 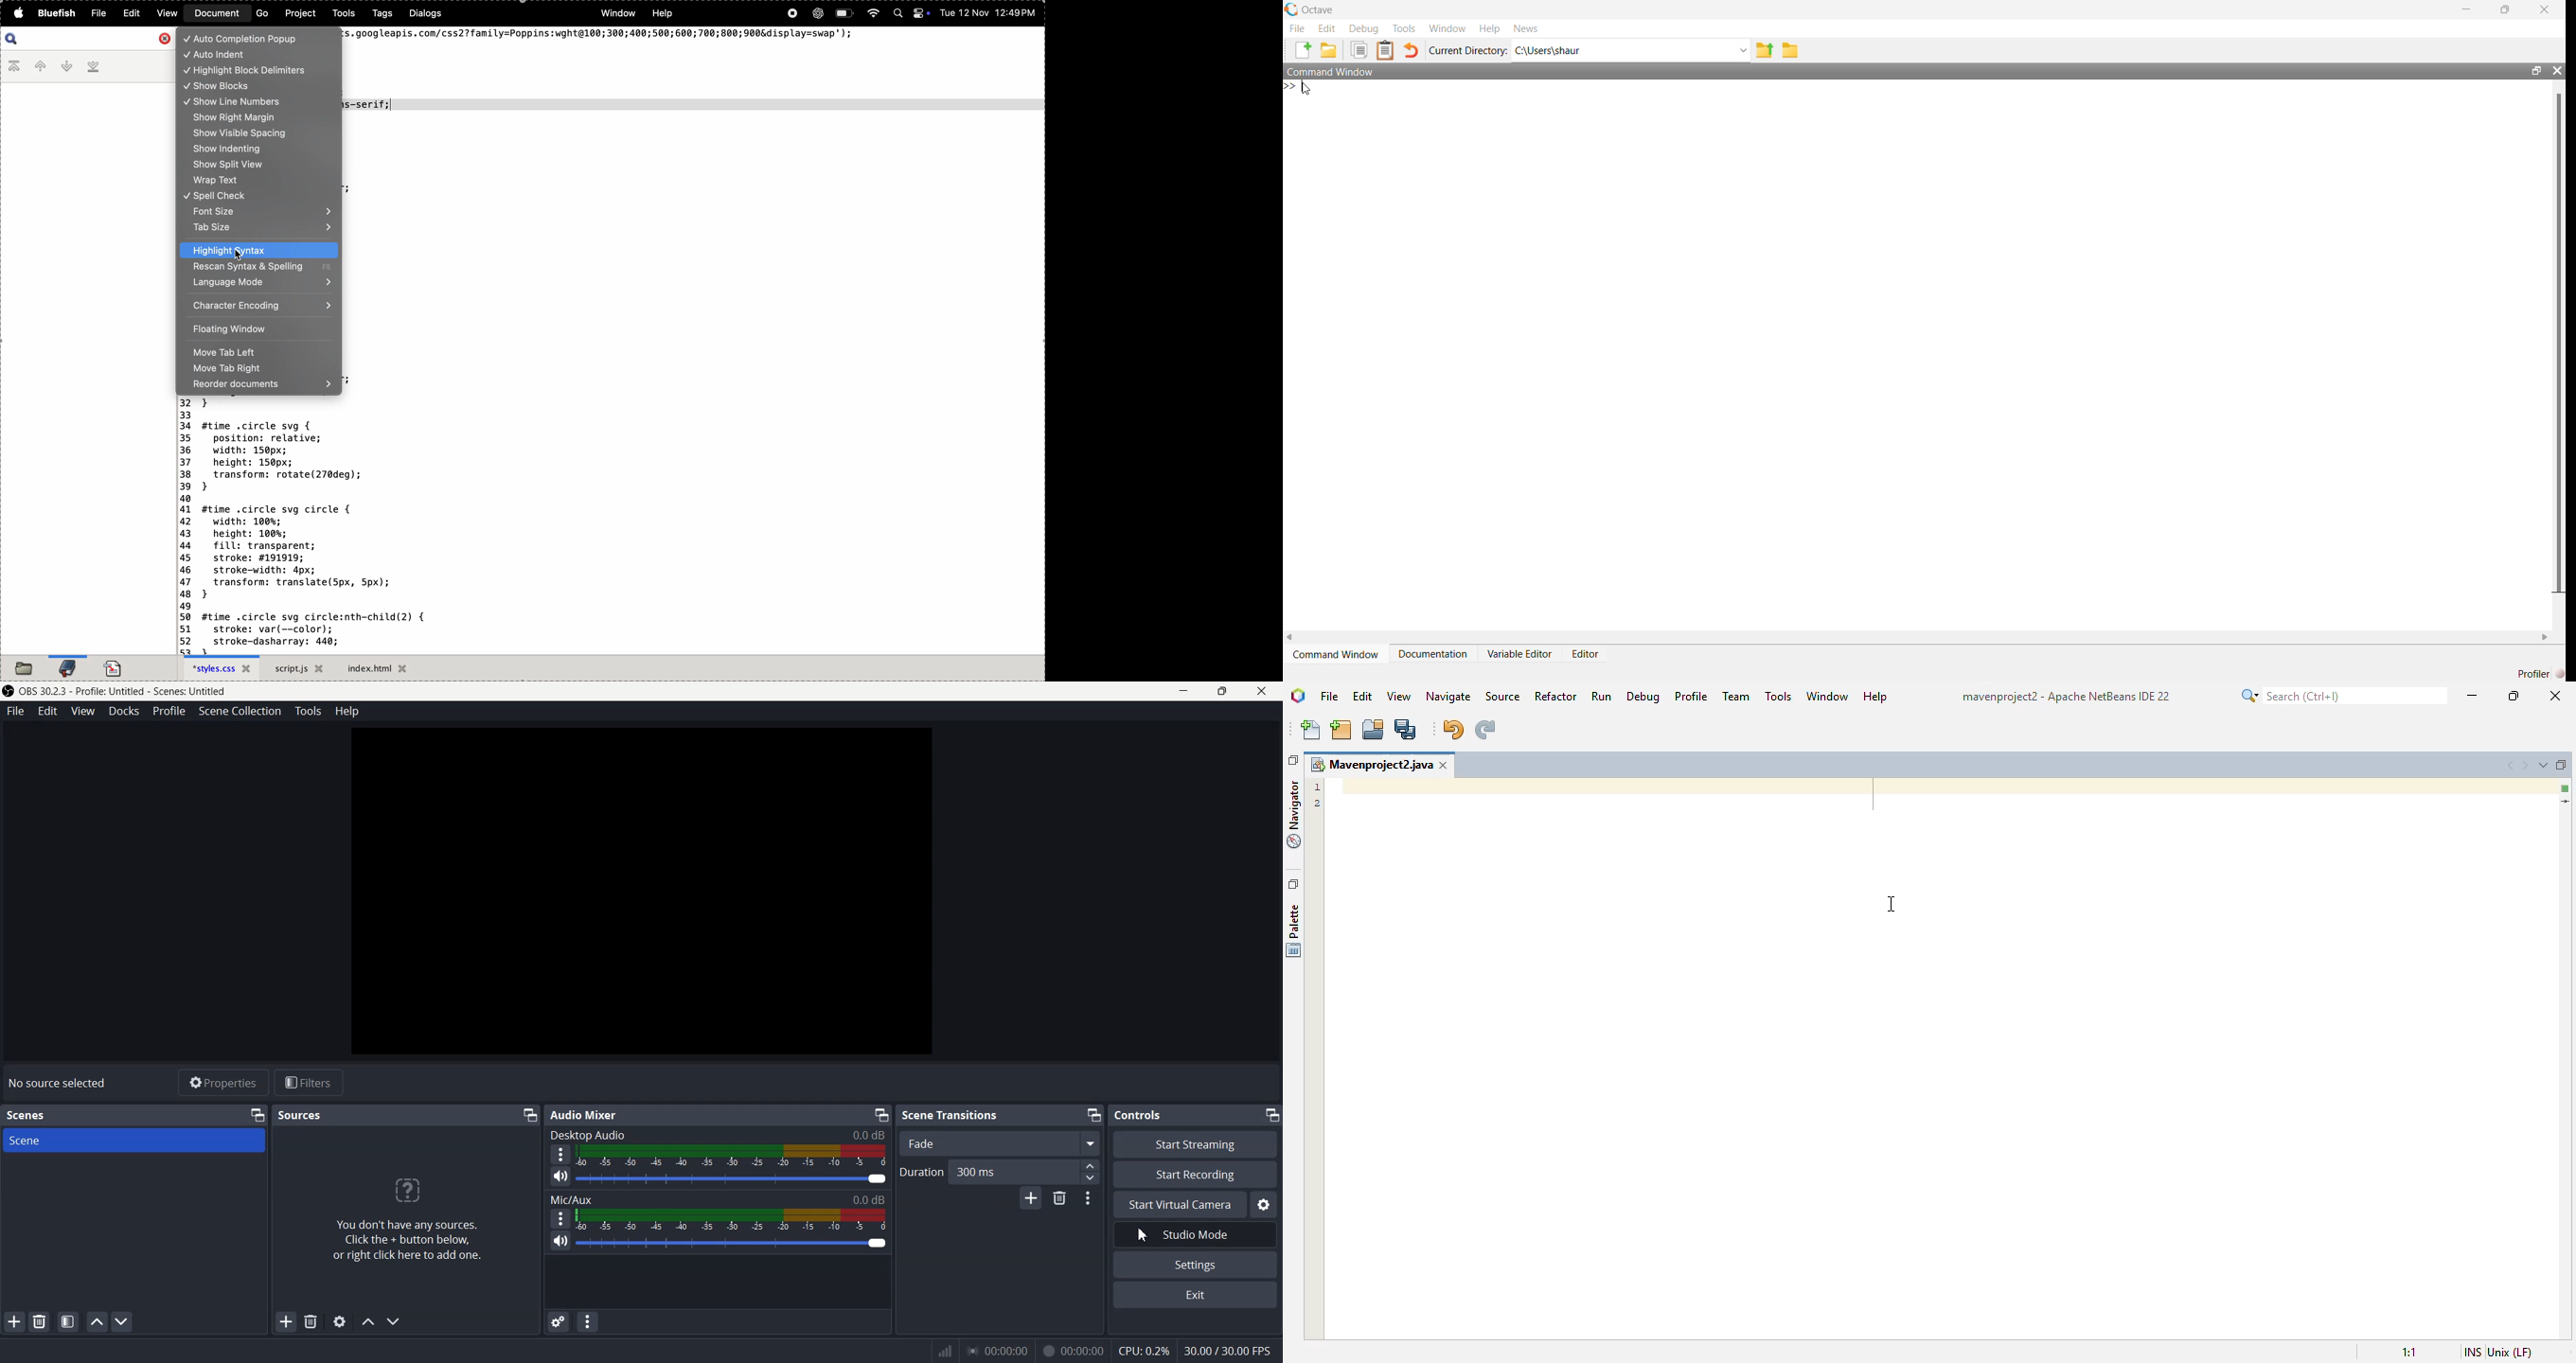 What do you see at coordinates (28, 1116) in the screenshot?
I see `Scenes` at bounding box center [28, 1116].